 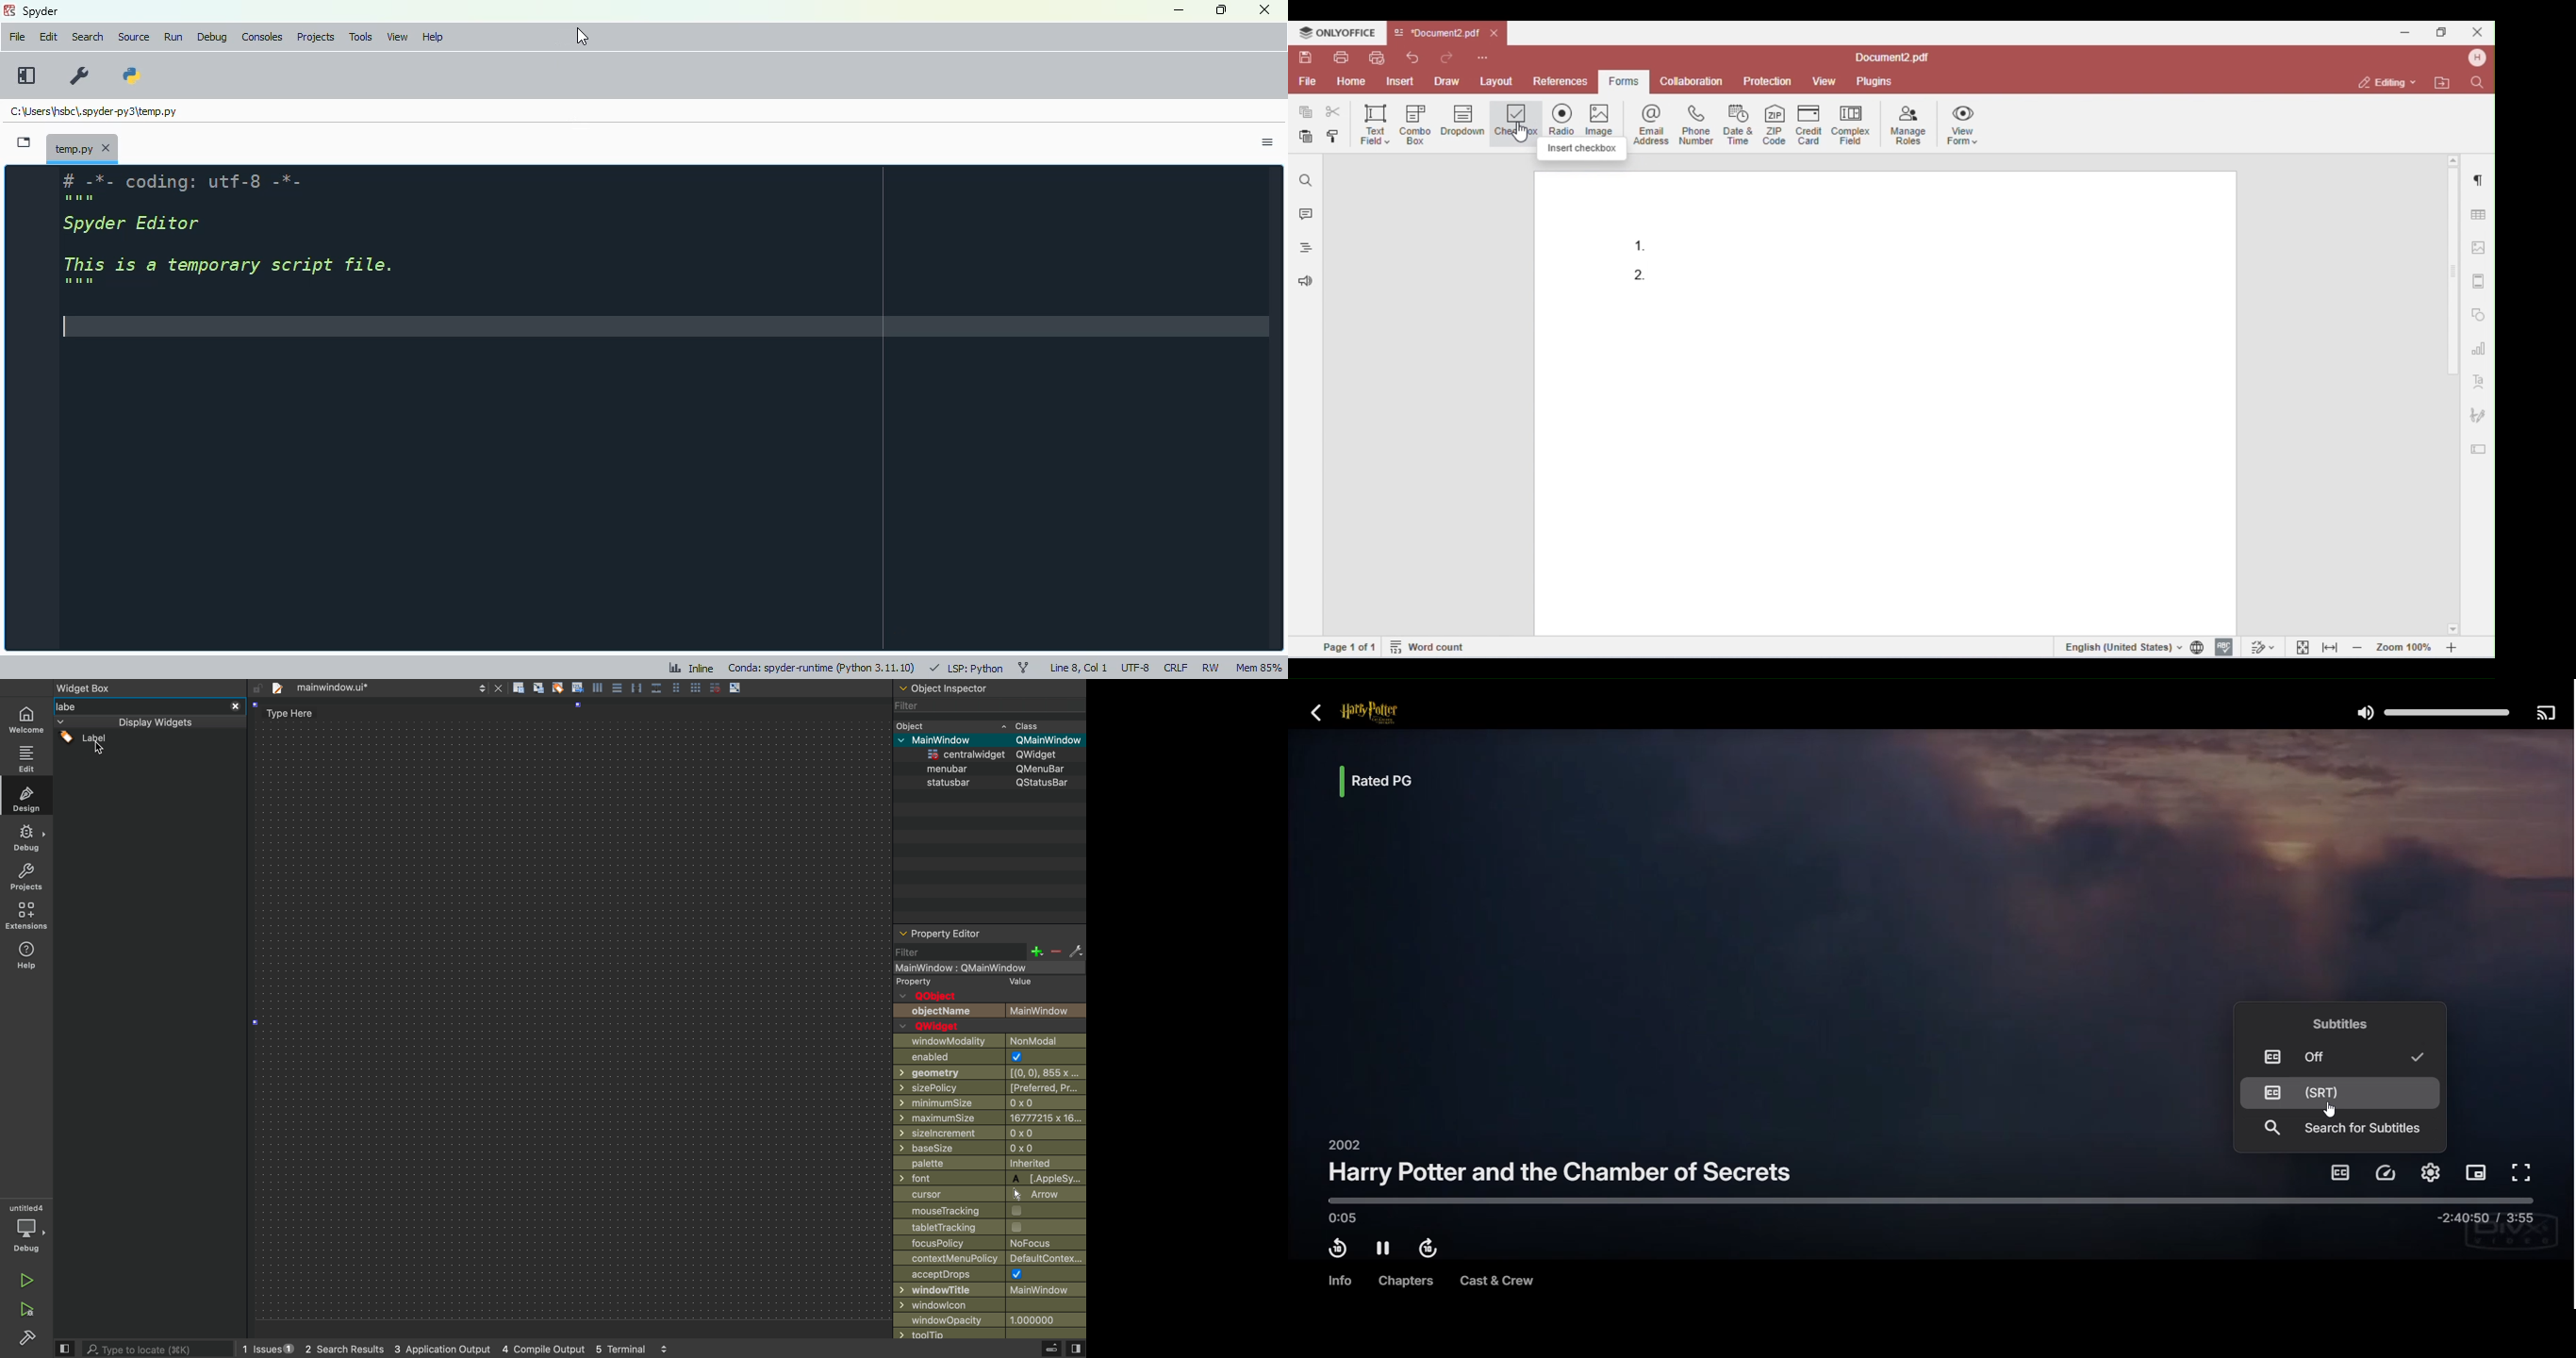 What do you see at coordinates (1081, 670) in the screenshot?
I see `line 8, col 1` at bounding box center [1081, 670].